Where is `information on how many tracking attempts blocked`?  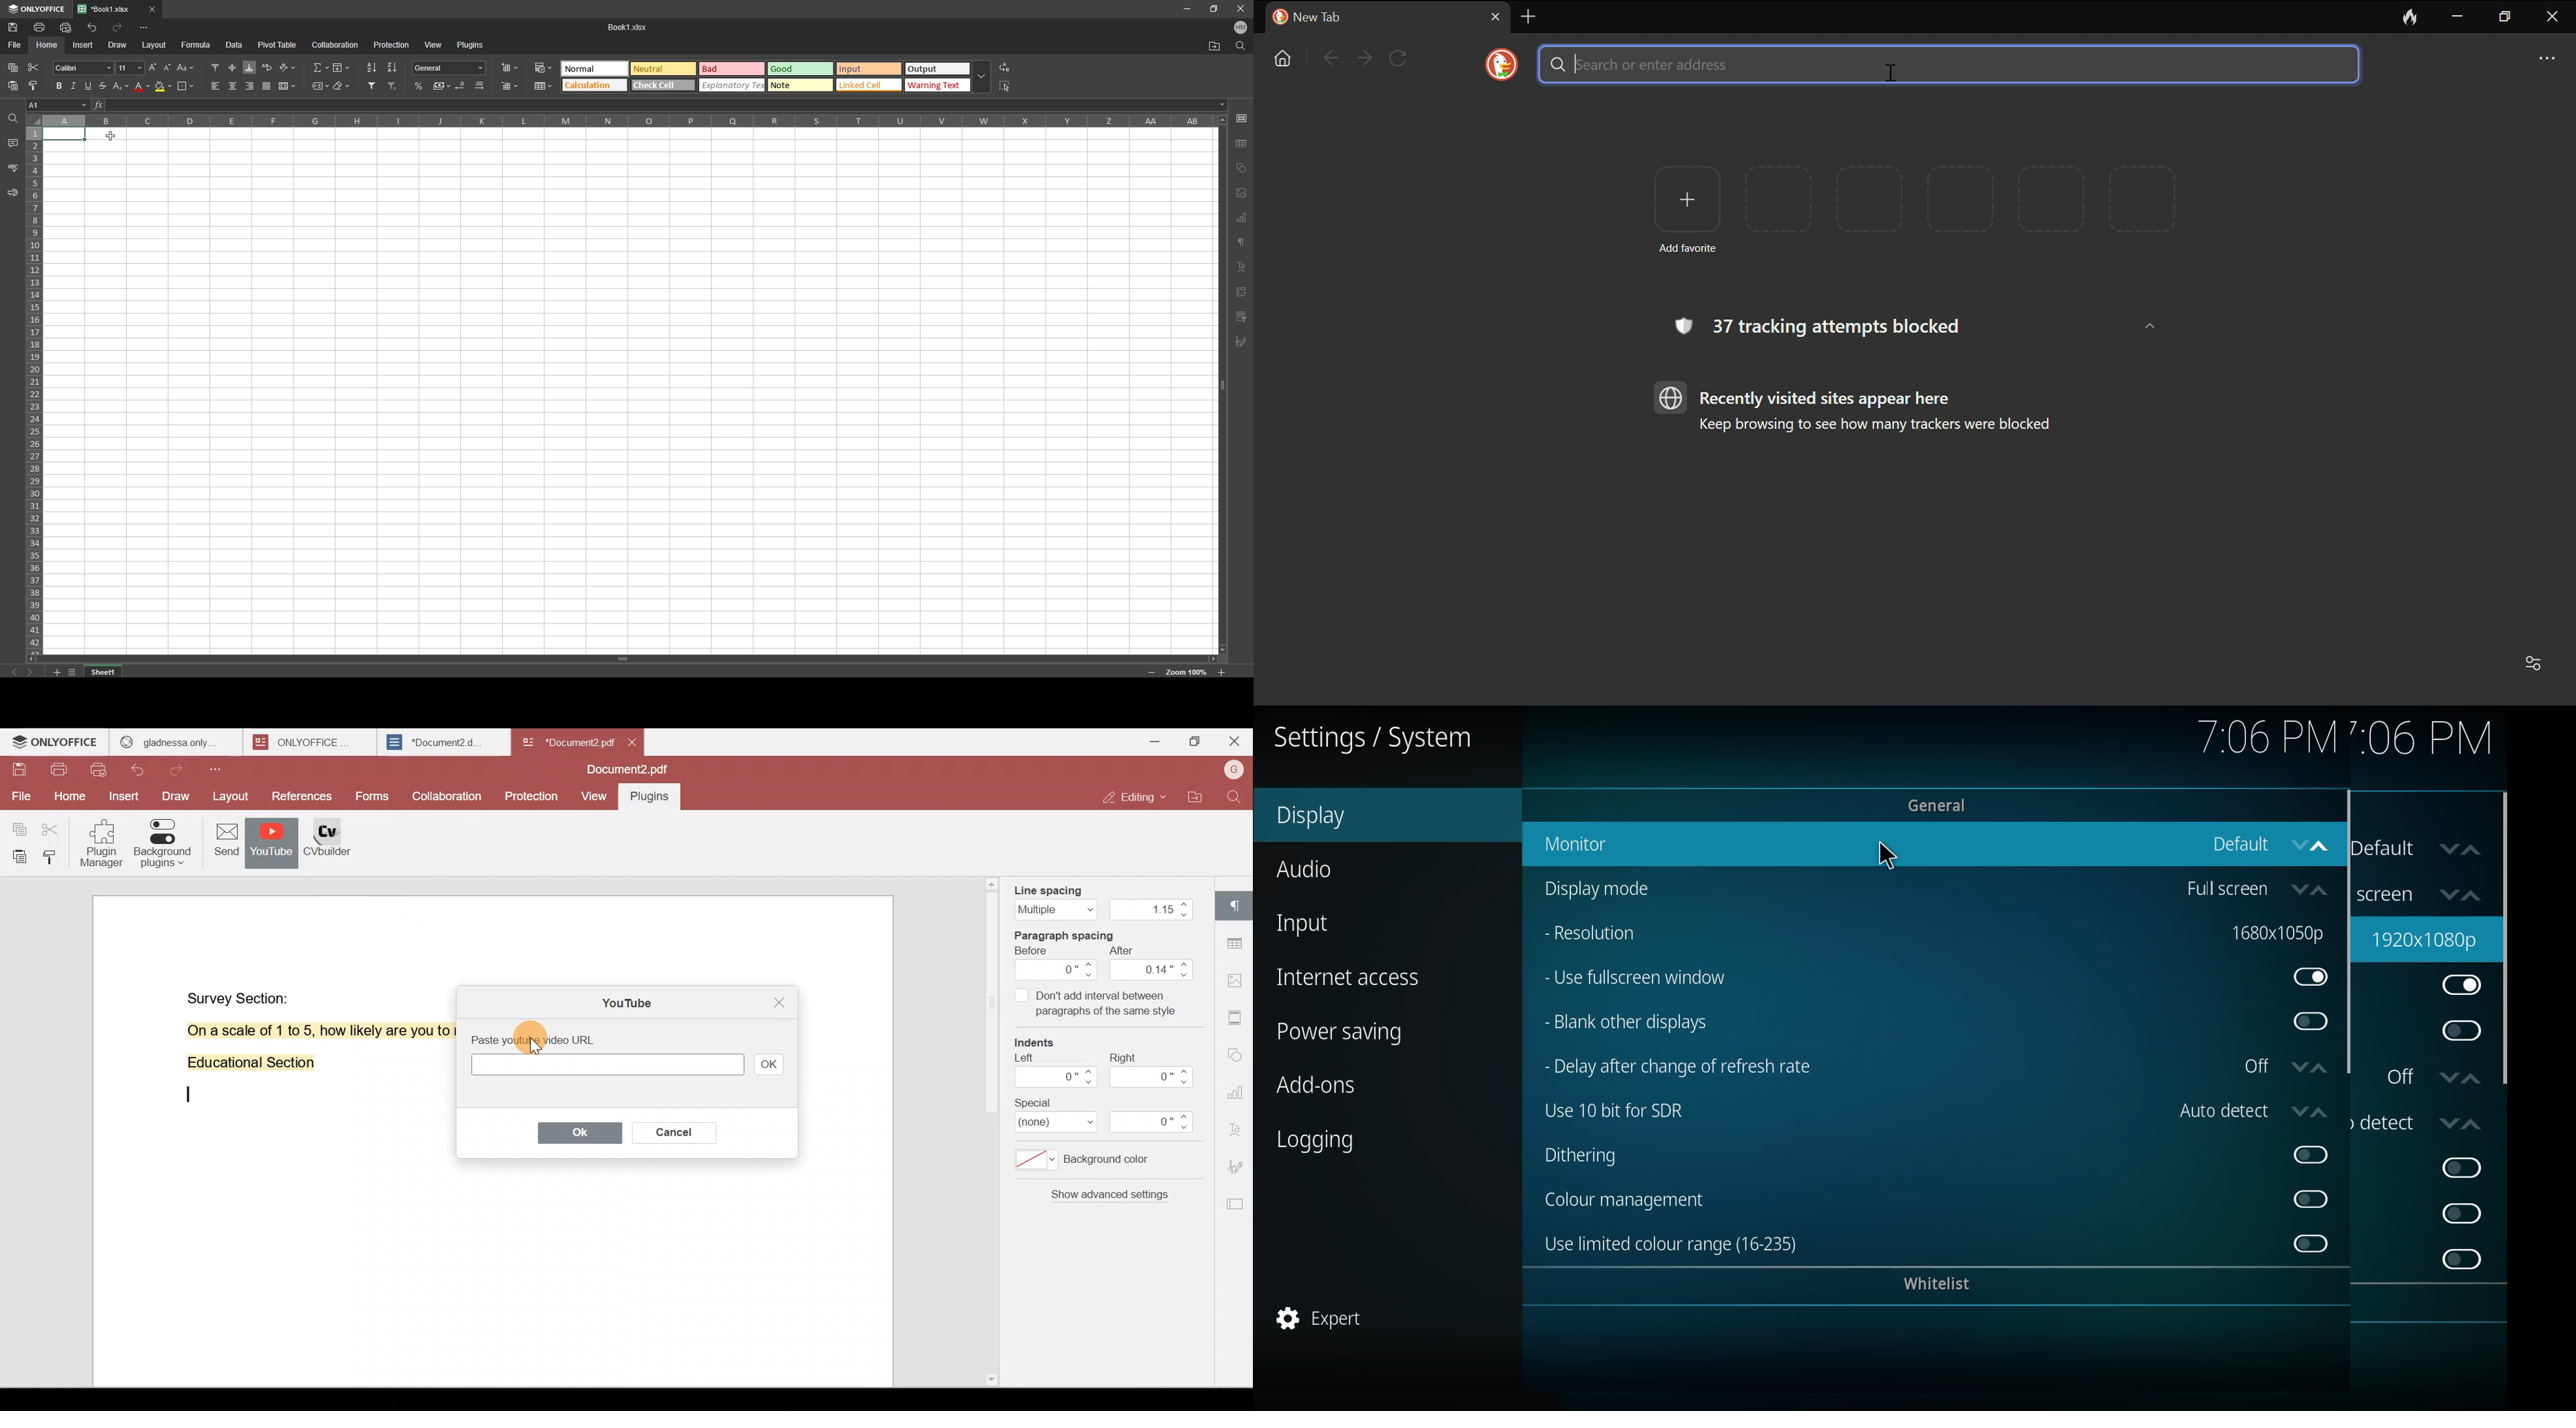 information on how many tracking attempts blocked is located at coordinates (1822, 326).